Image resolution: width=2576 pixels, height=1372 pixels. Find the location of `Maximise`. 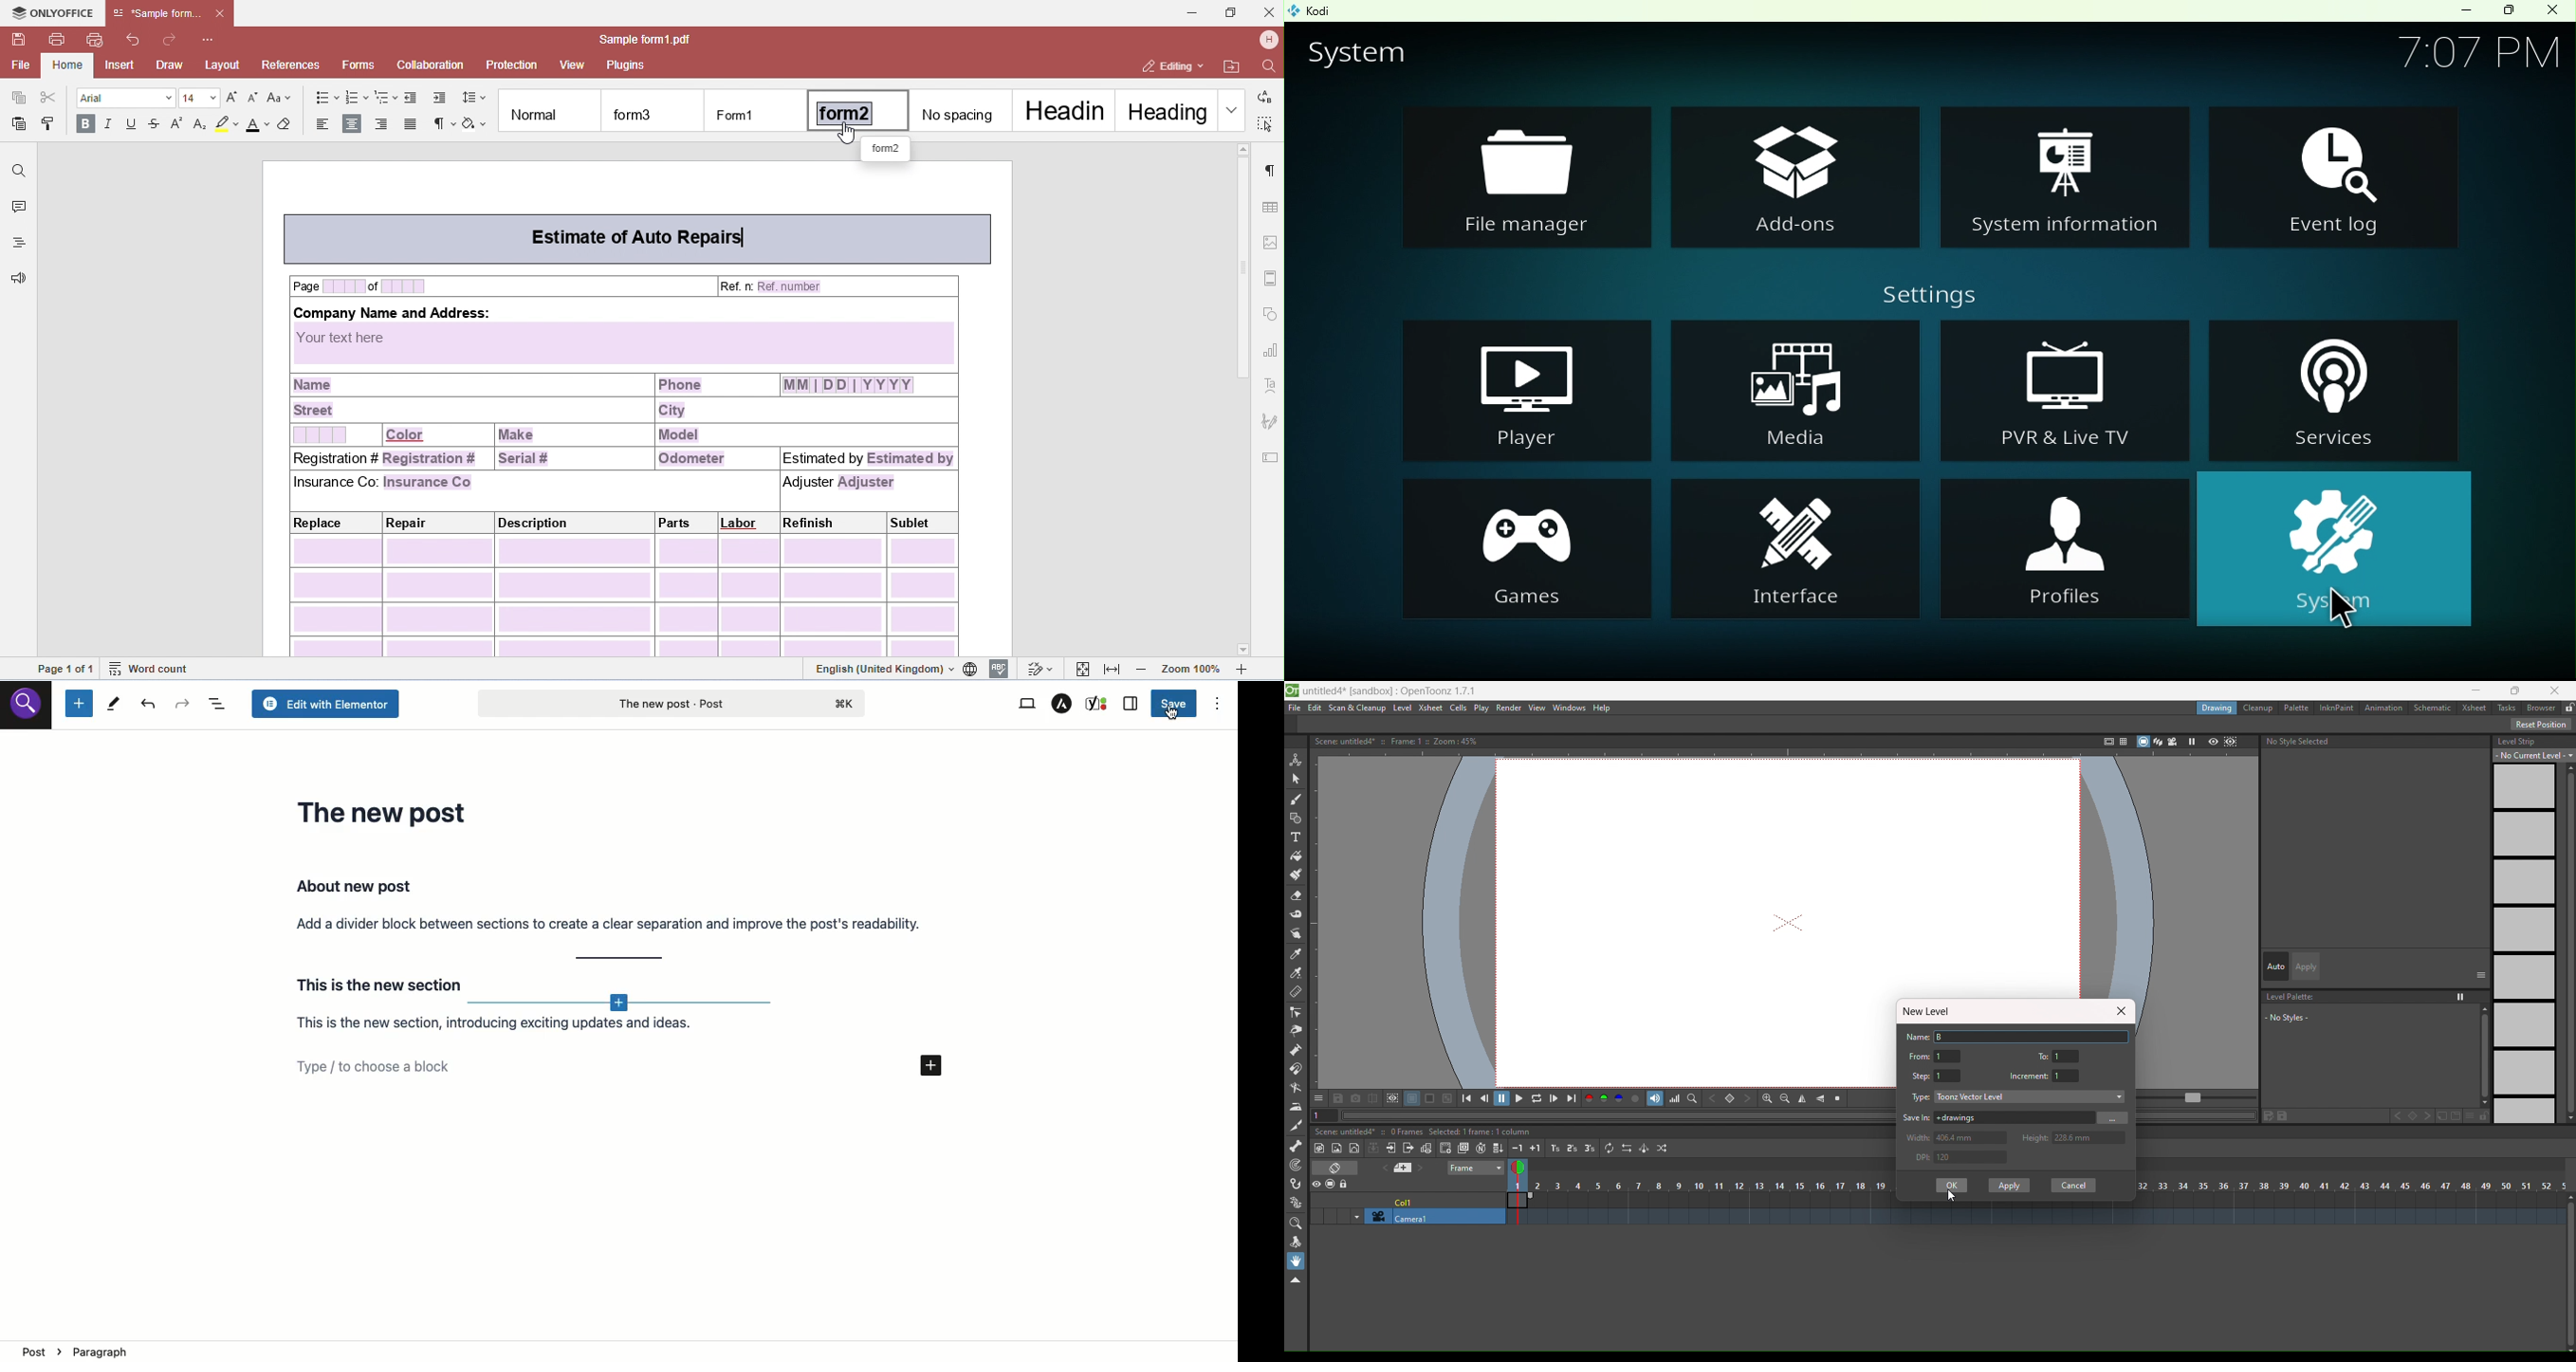

Maximise is located at coordinates (2517, 690).